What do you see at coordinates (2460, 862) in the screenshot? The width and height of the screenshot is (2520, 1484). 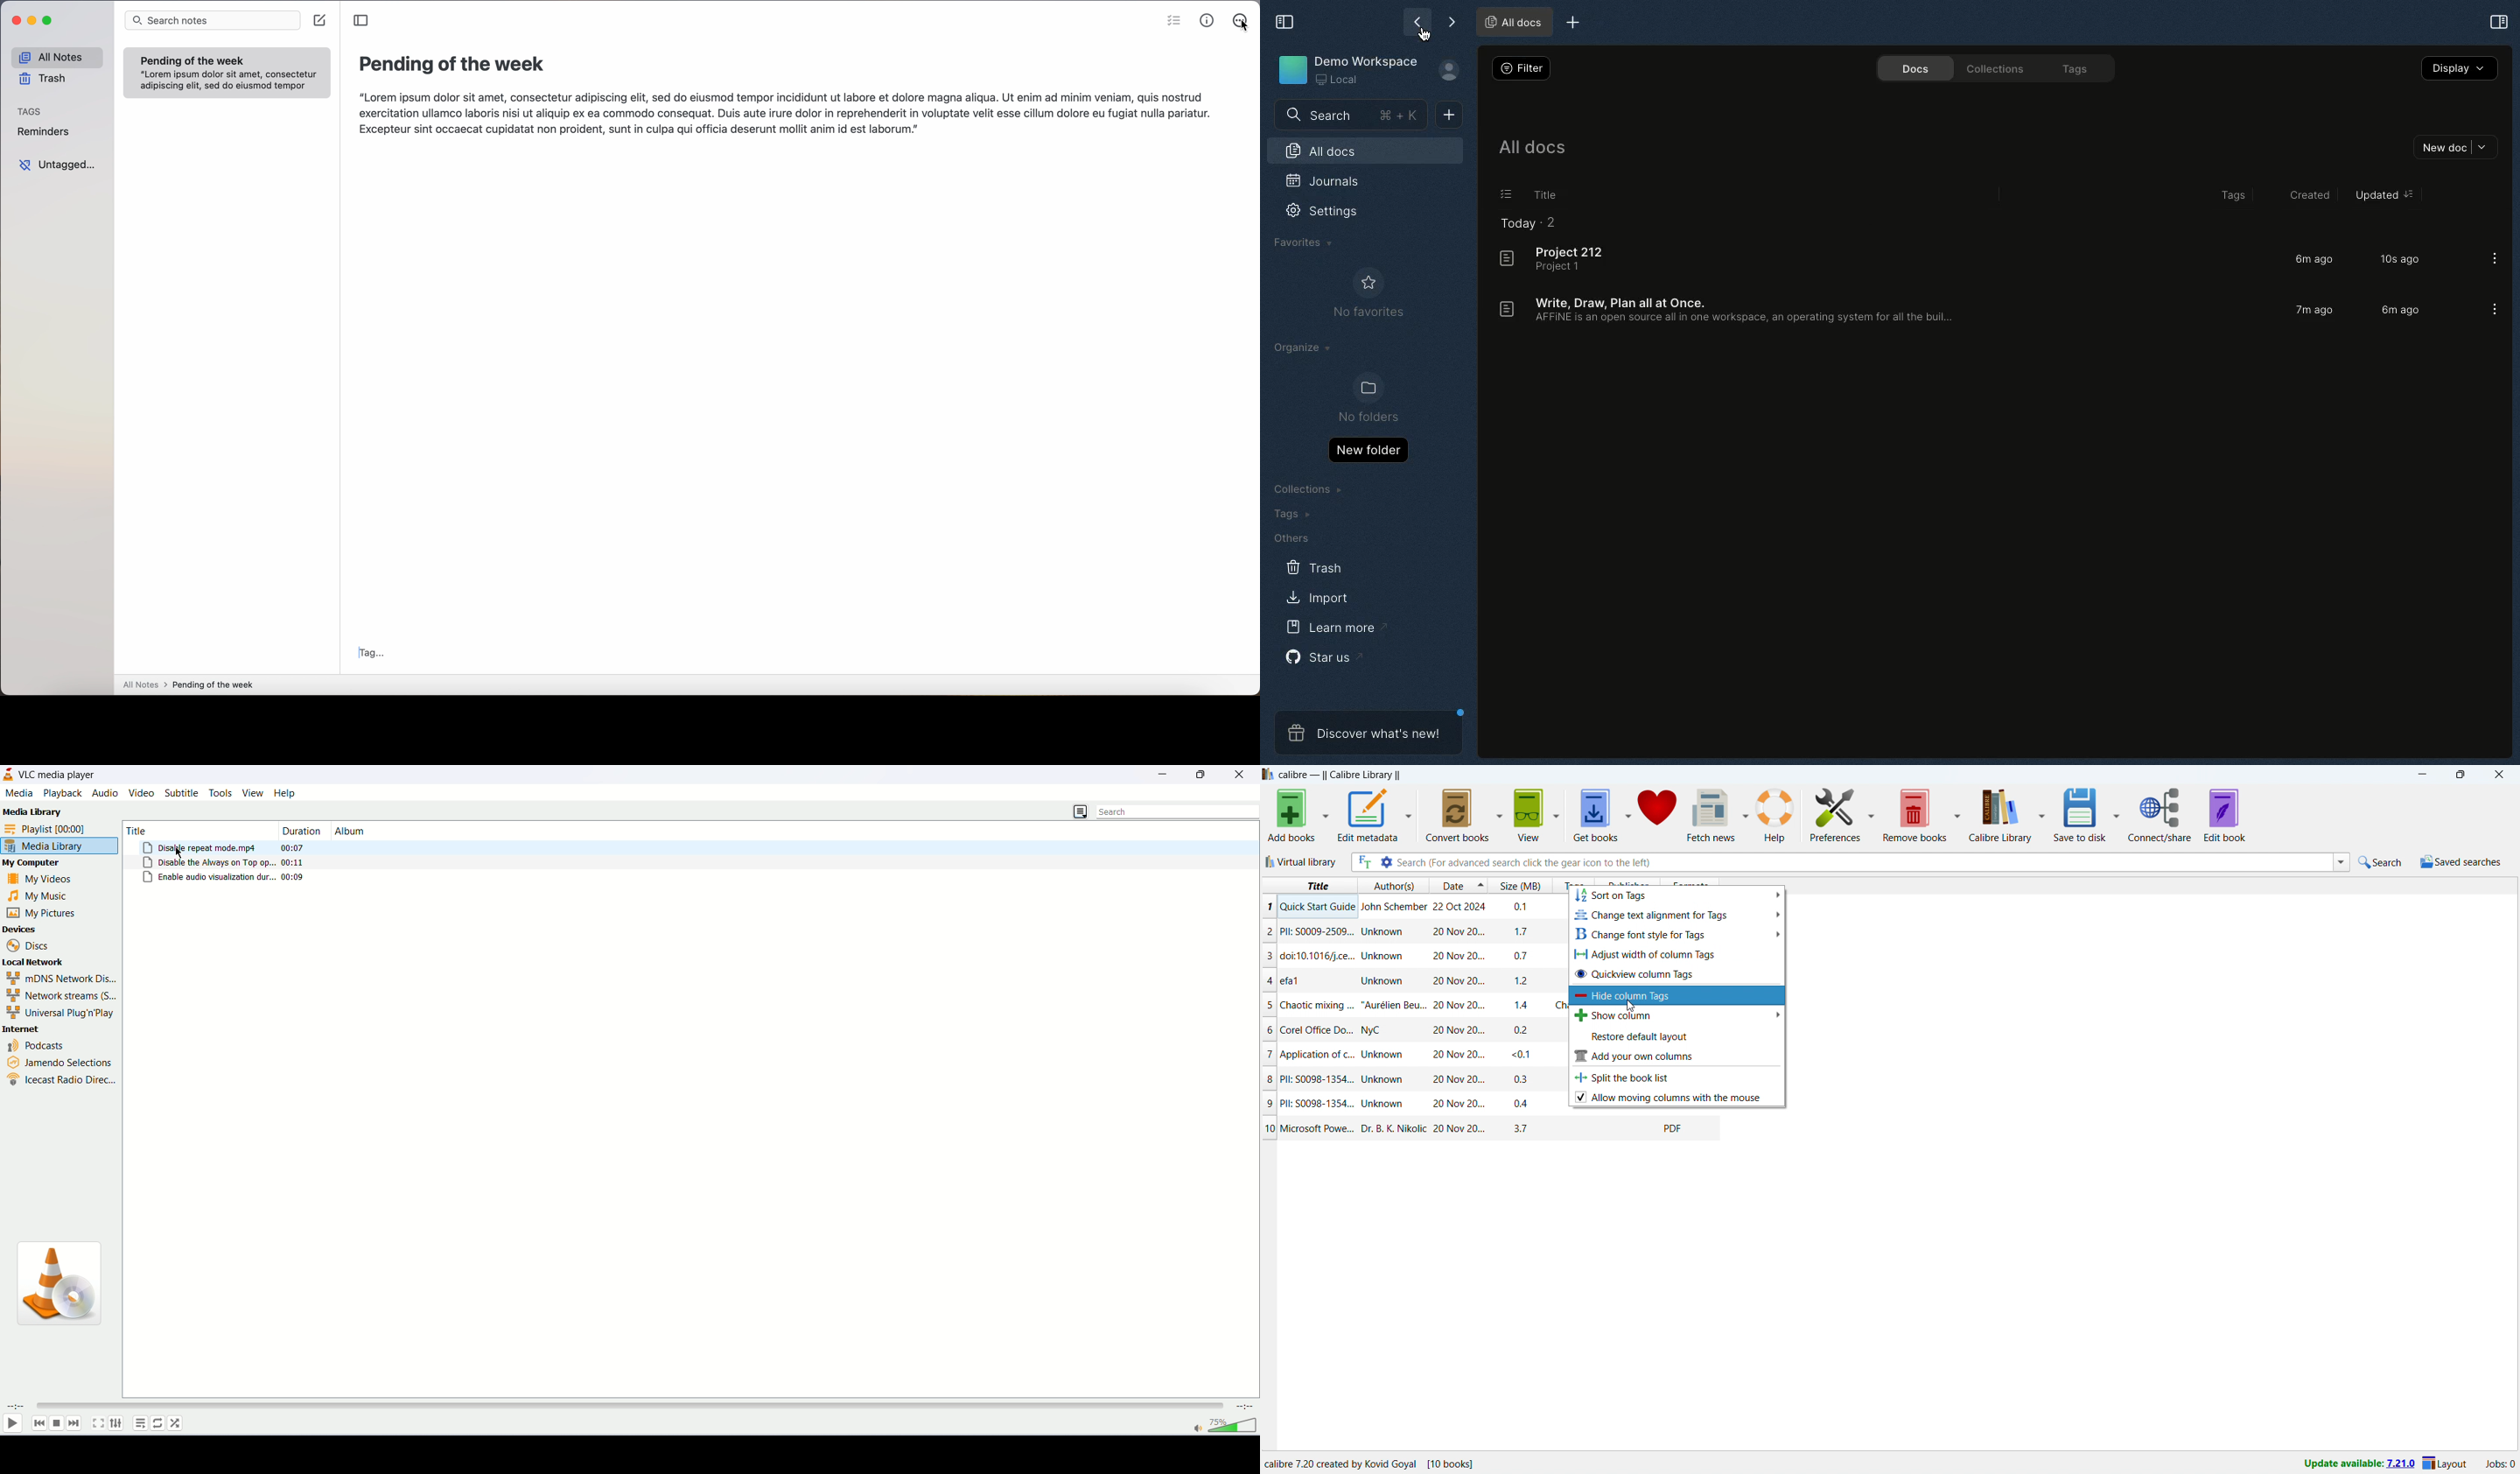 I see `saved searches` at bounding box center [2460, 862].